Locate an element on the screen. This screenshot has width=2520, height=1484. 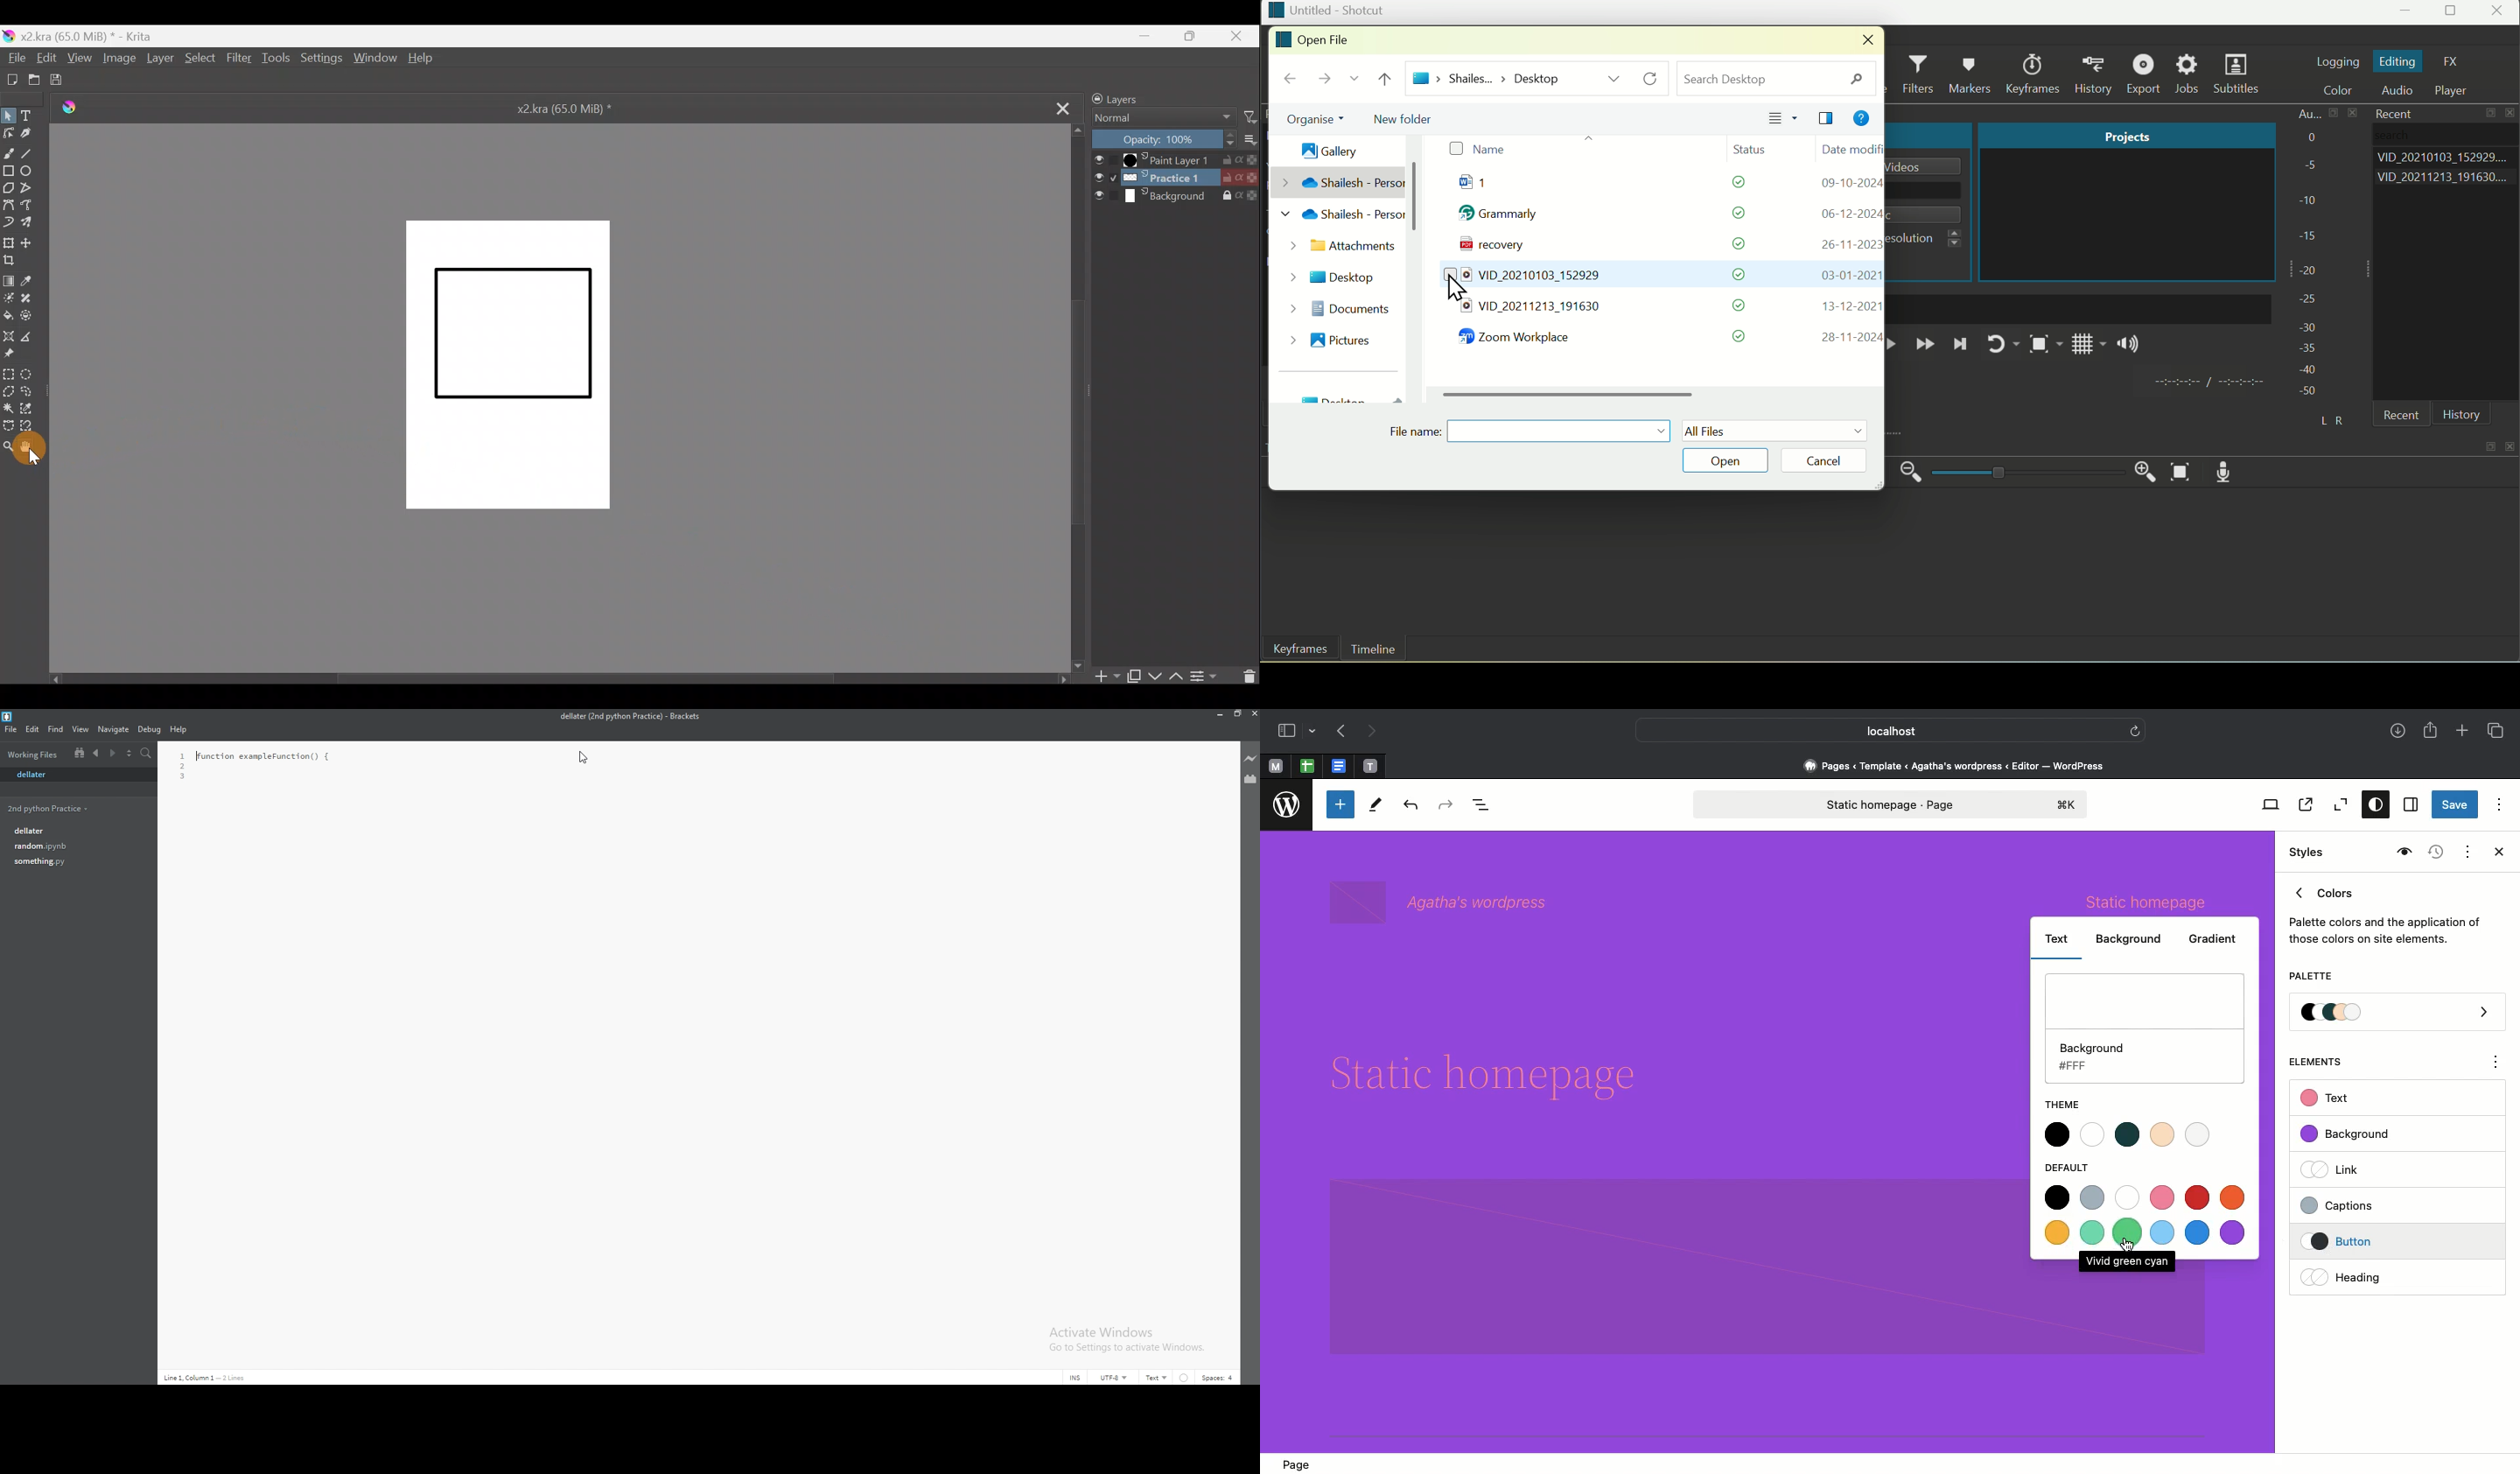
Tile is located at coordinates (1828, 119).